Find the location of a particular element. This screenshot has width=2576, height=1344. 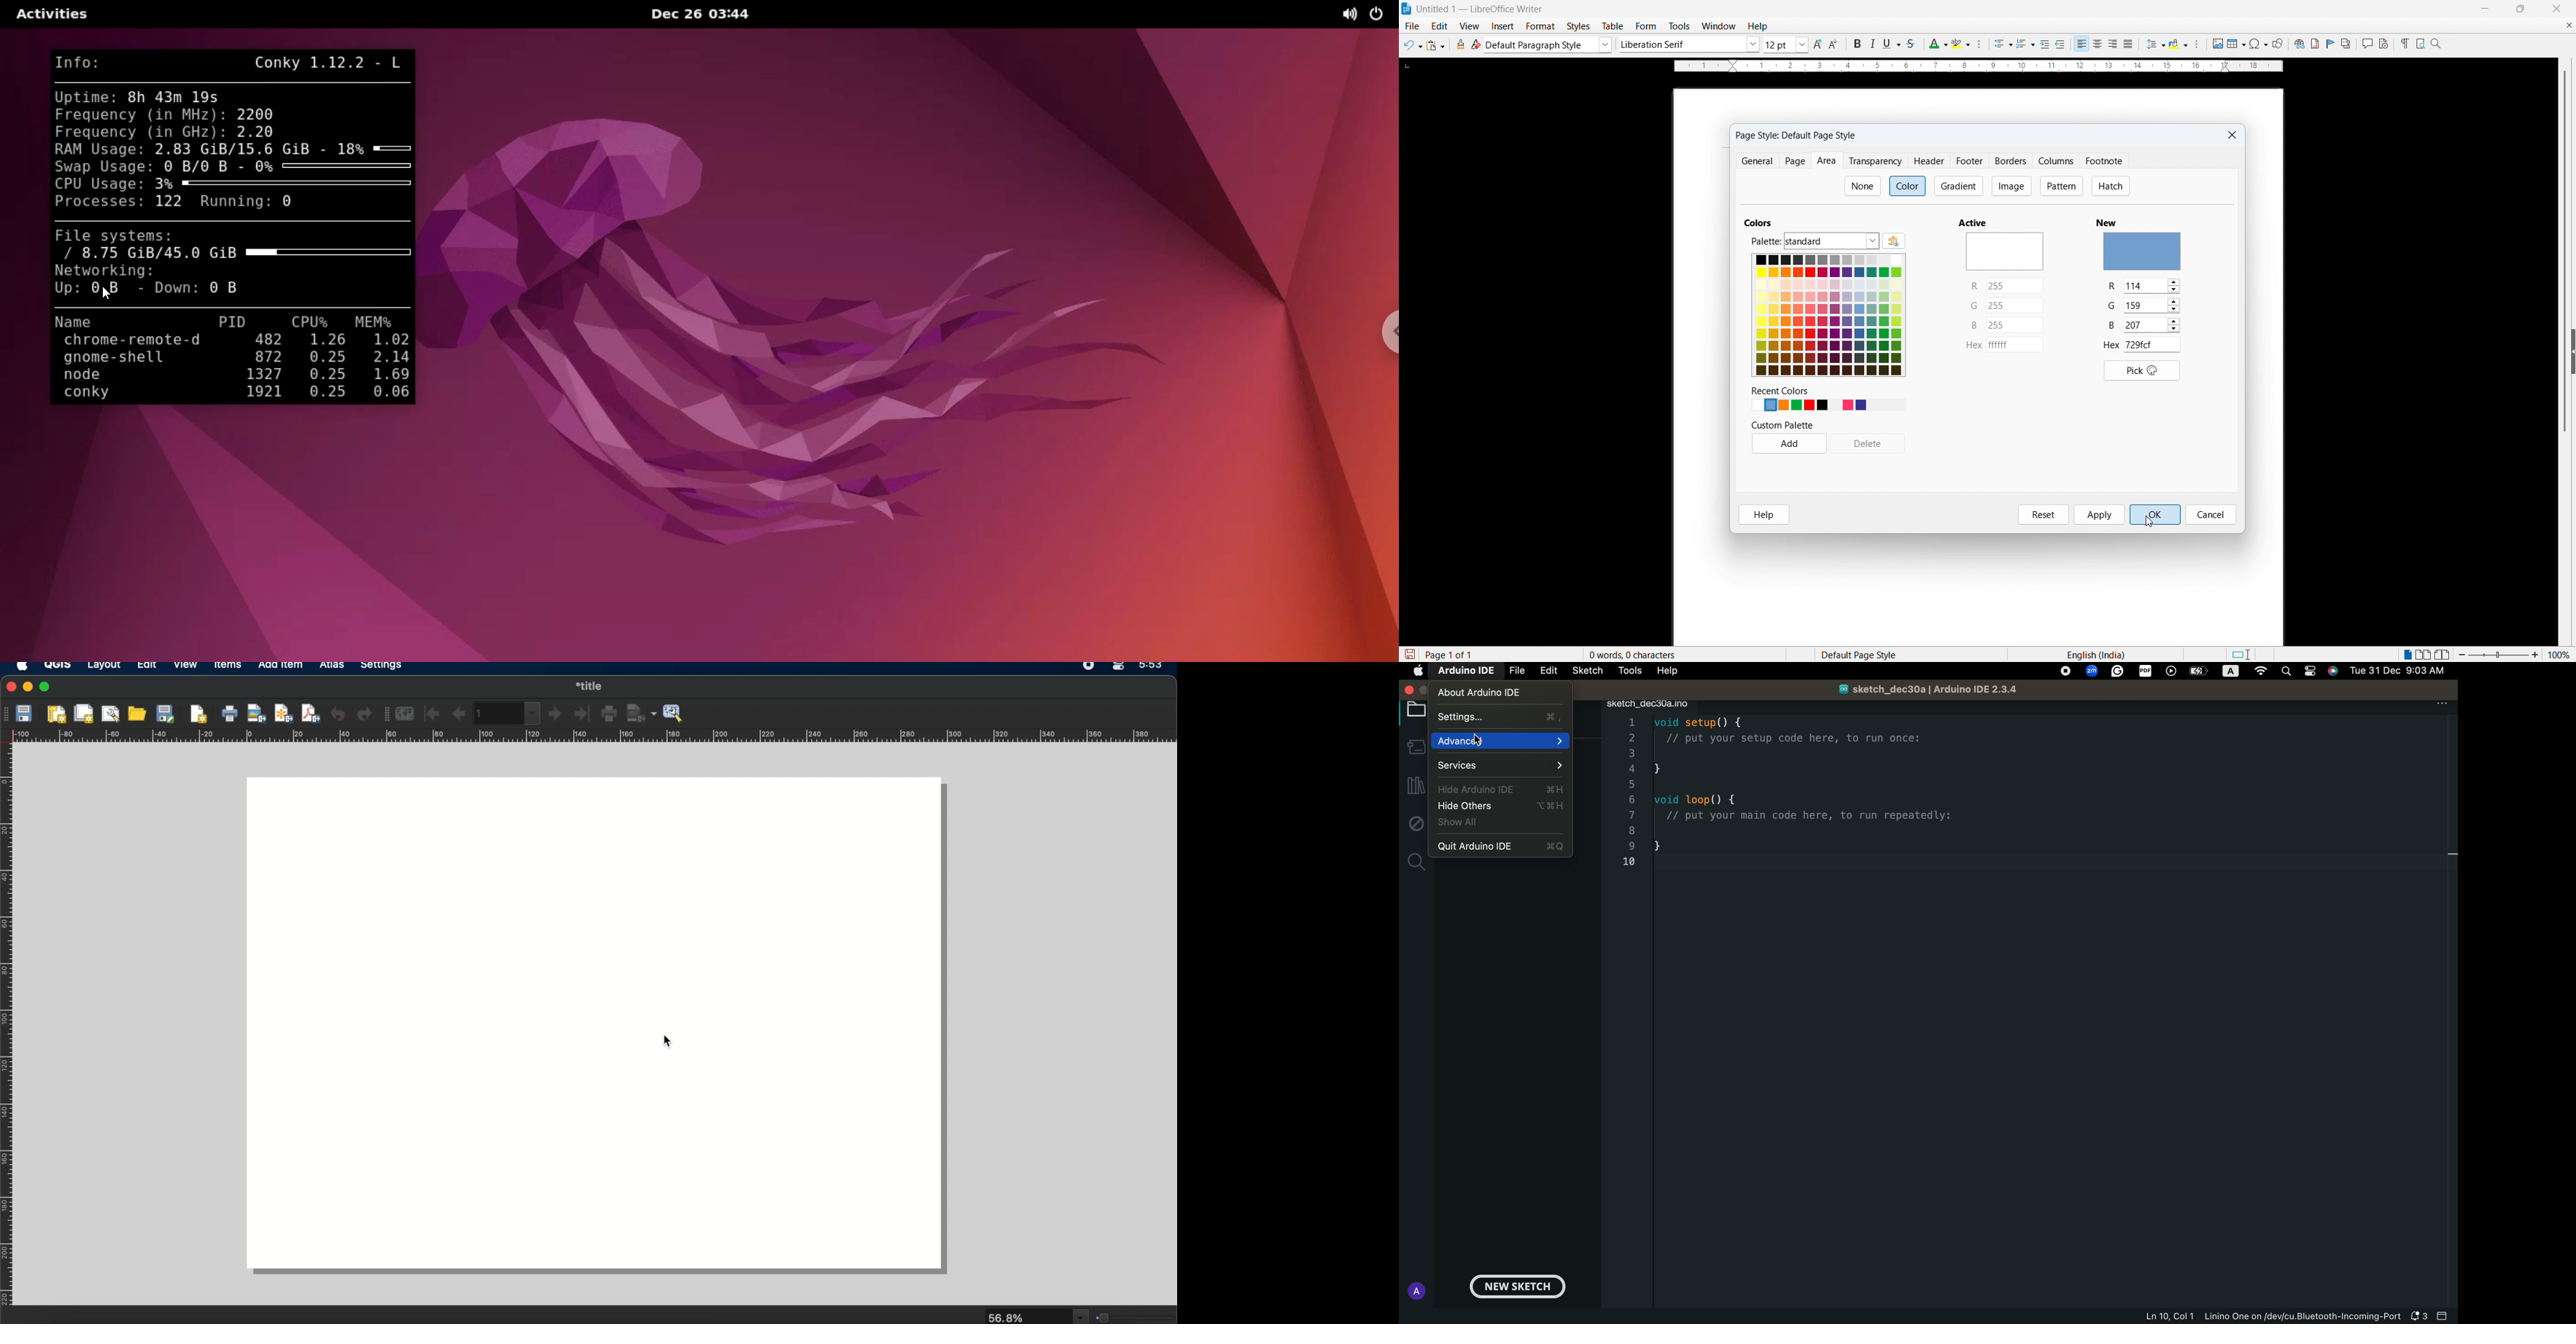

close bar is located at coordinates (2444, 1316).